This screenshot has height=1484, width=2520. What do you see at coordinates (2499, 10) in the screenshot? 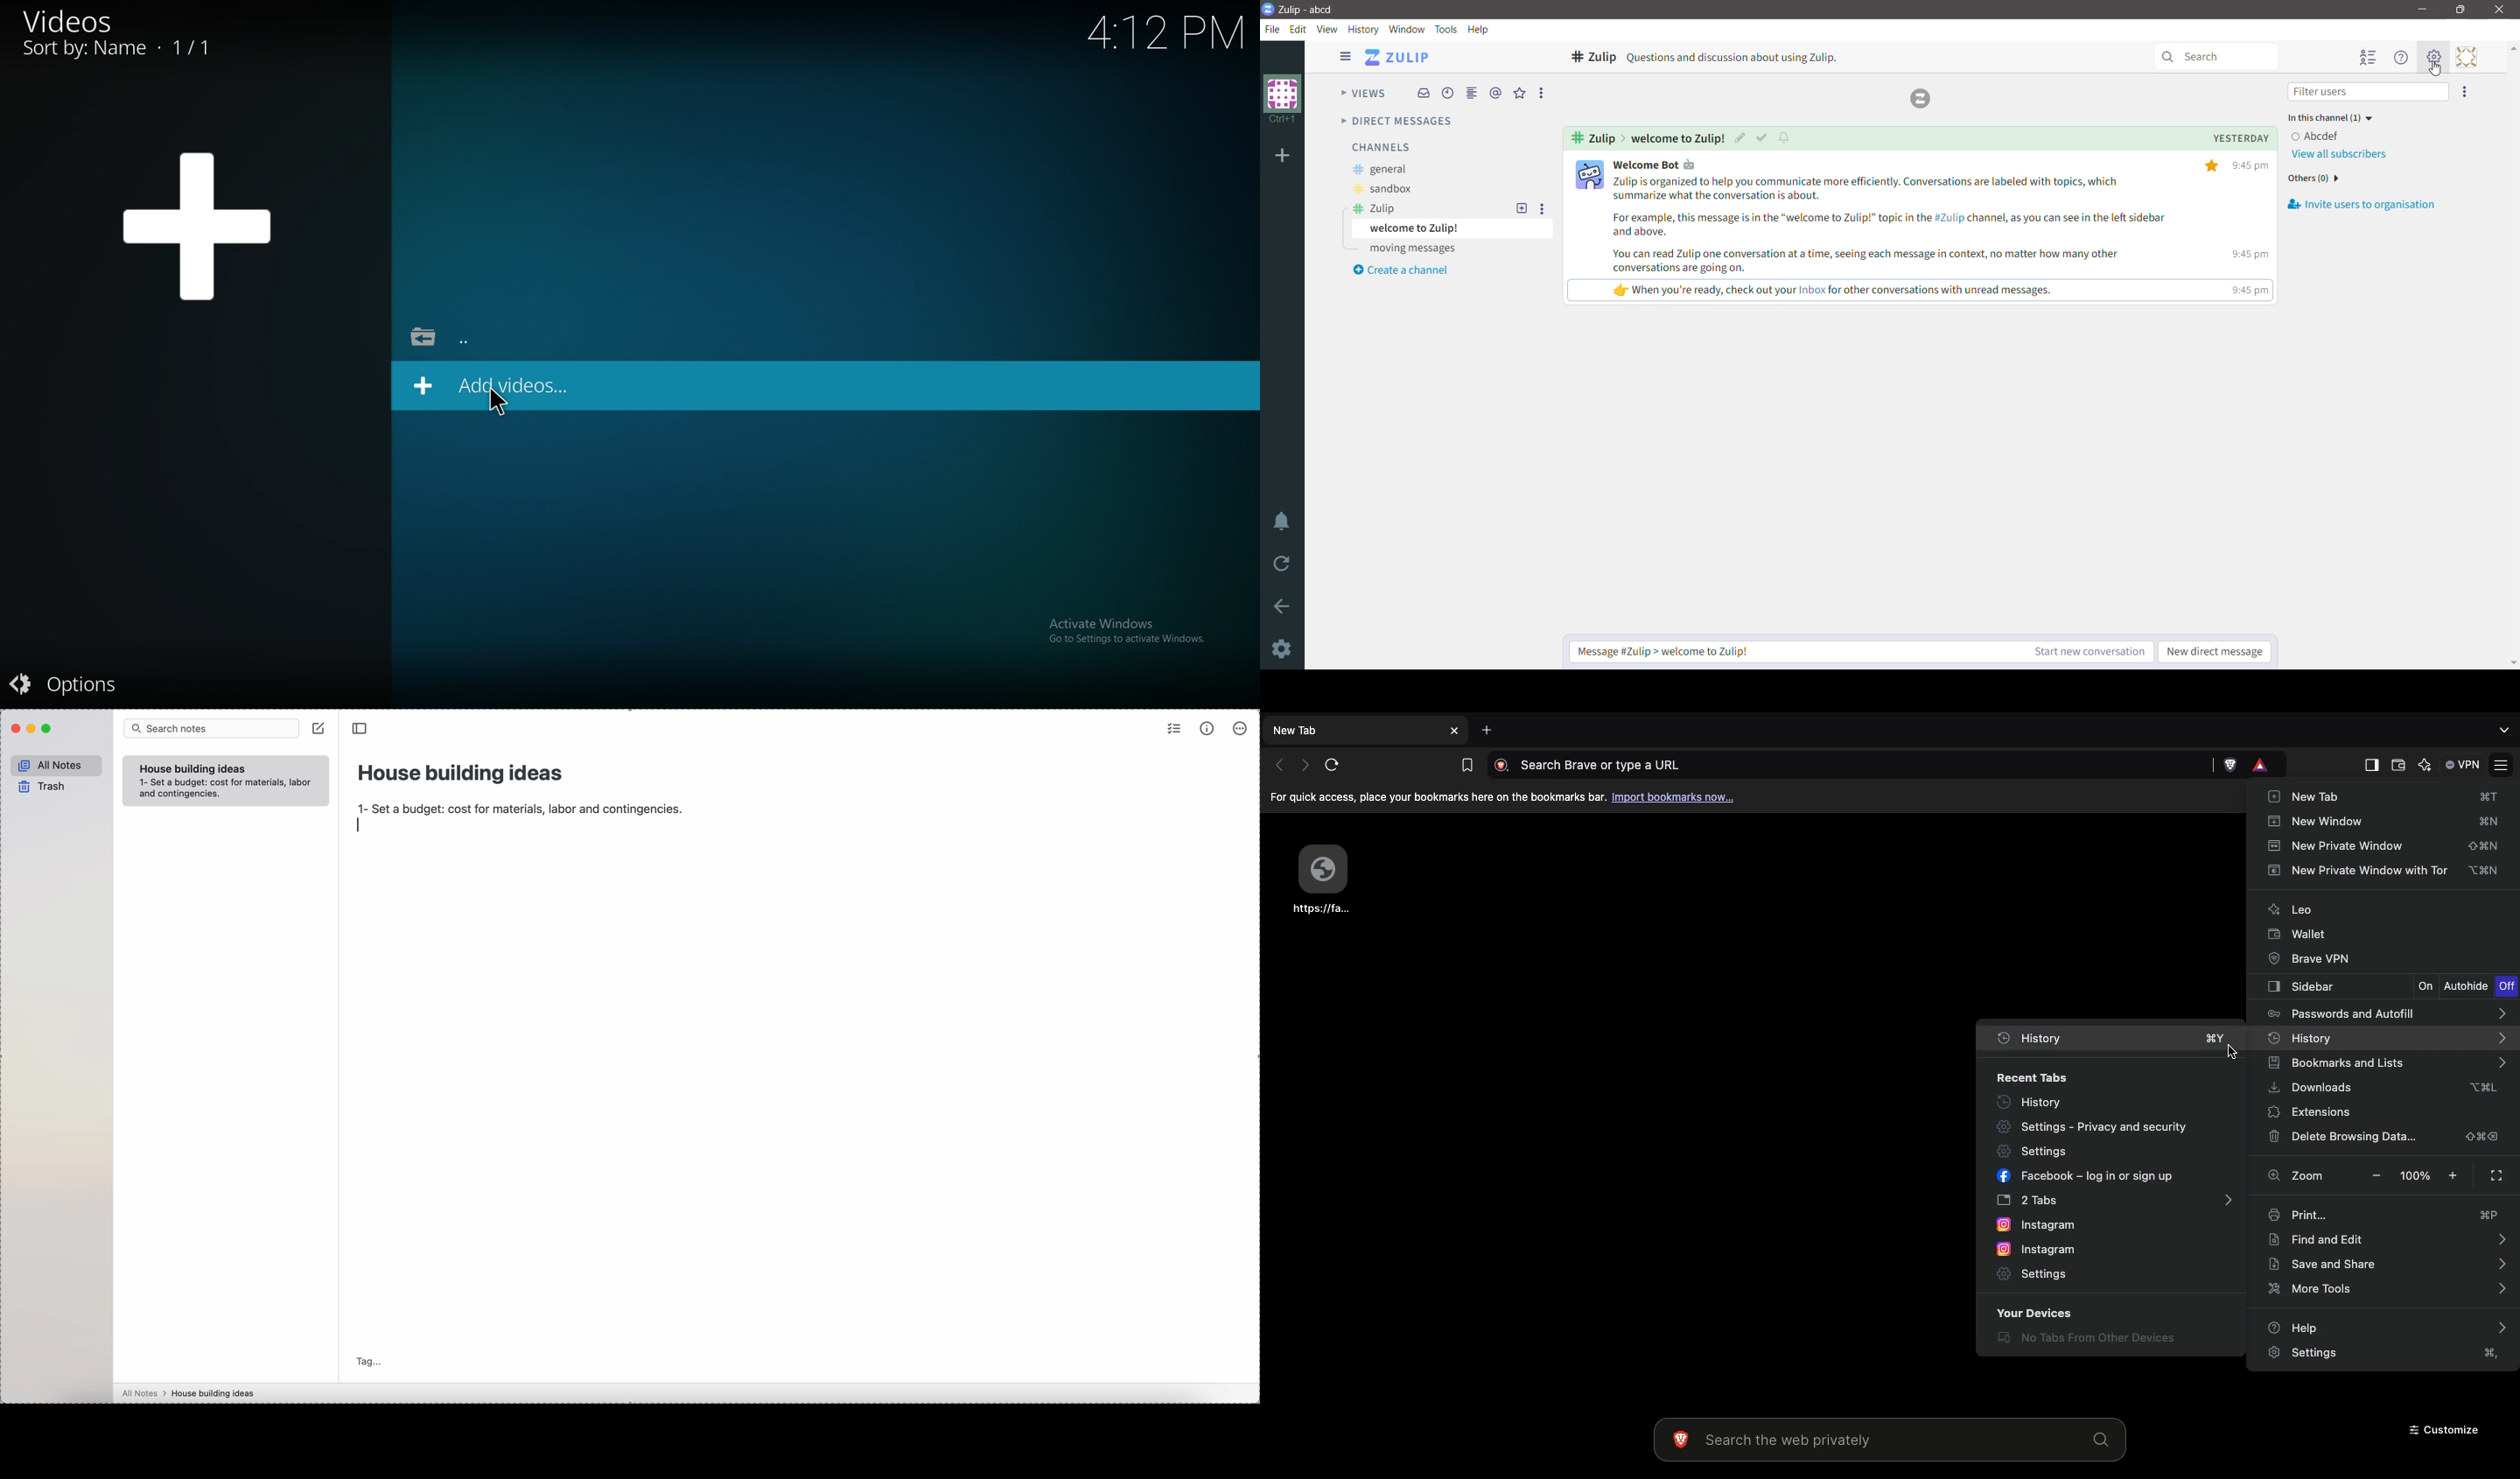
I see `Close` at bounding box center [2499, 10].